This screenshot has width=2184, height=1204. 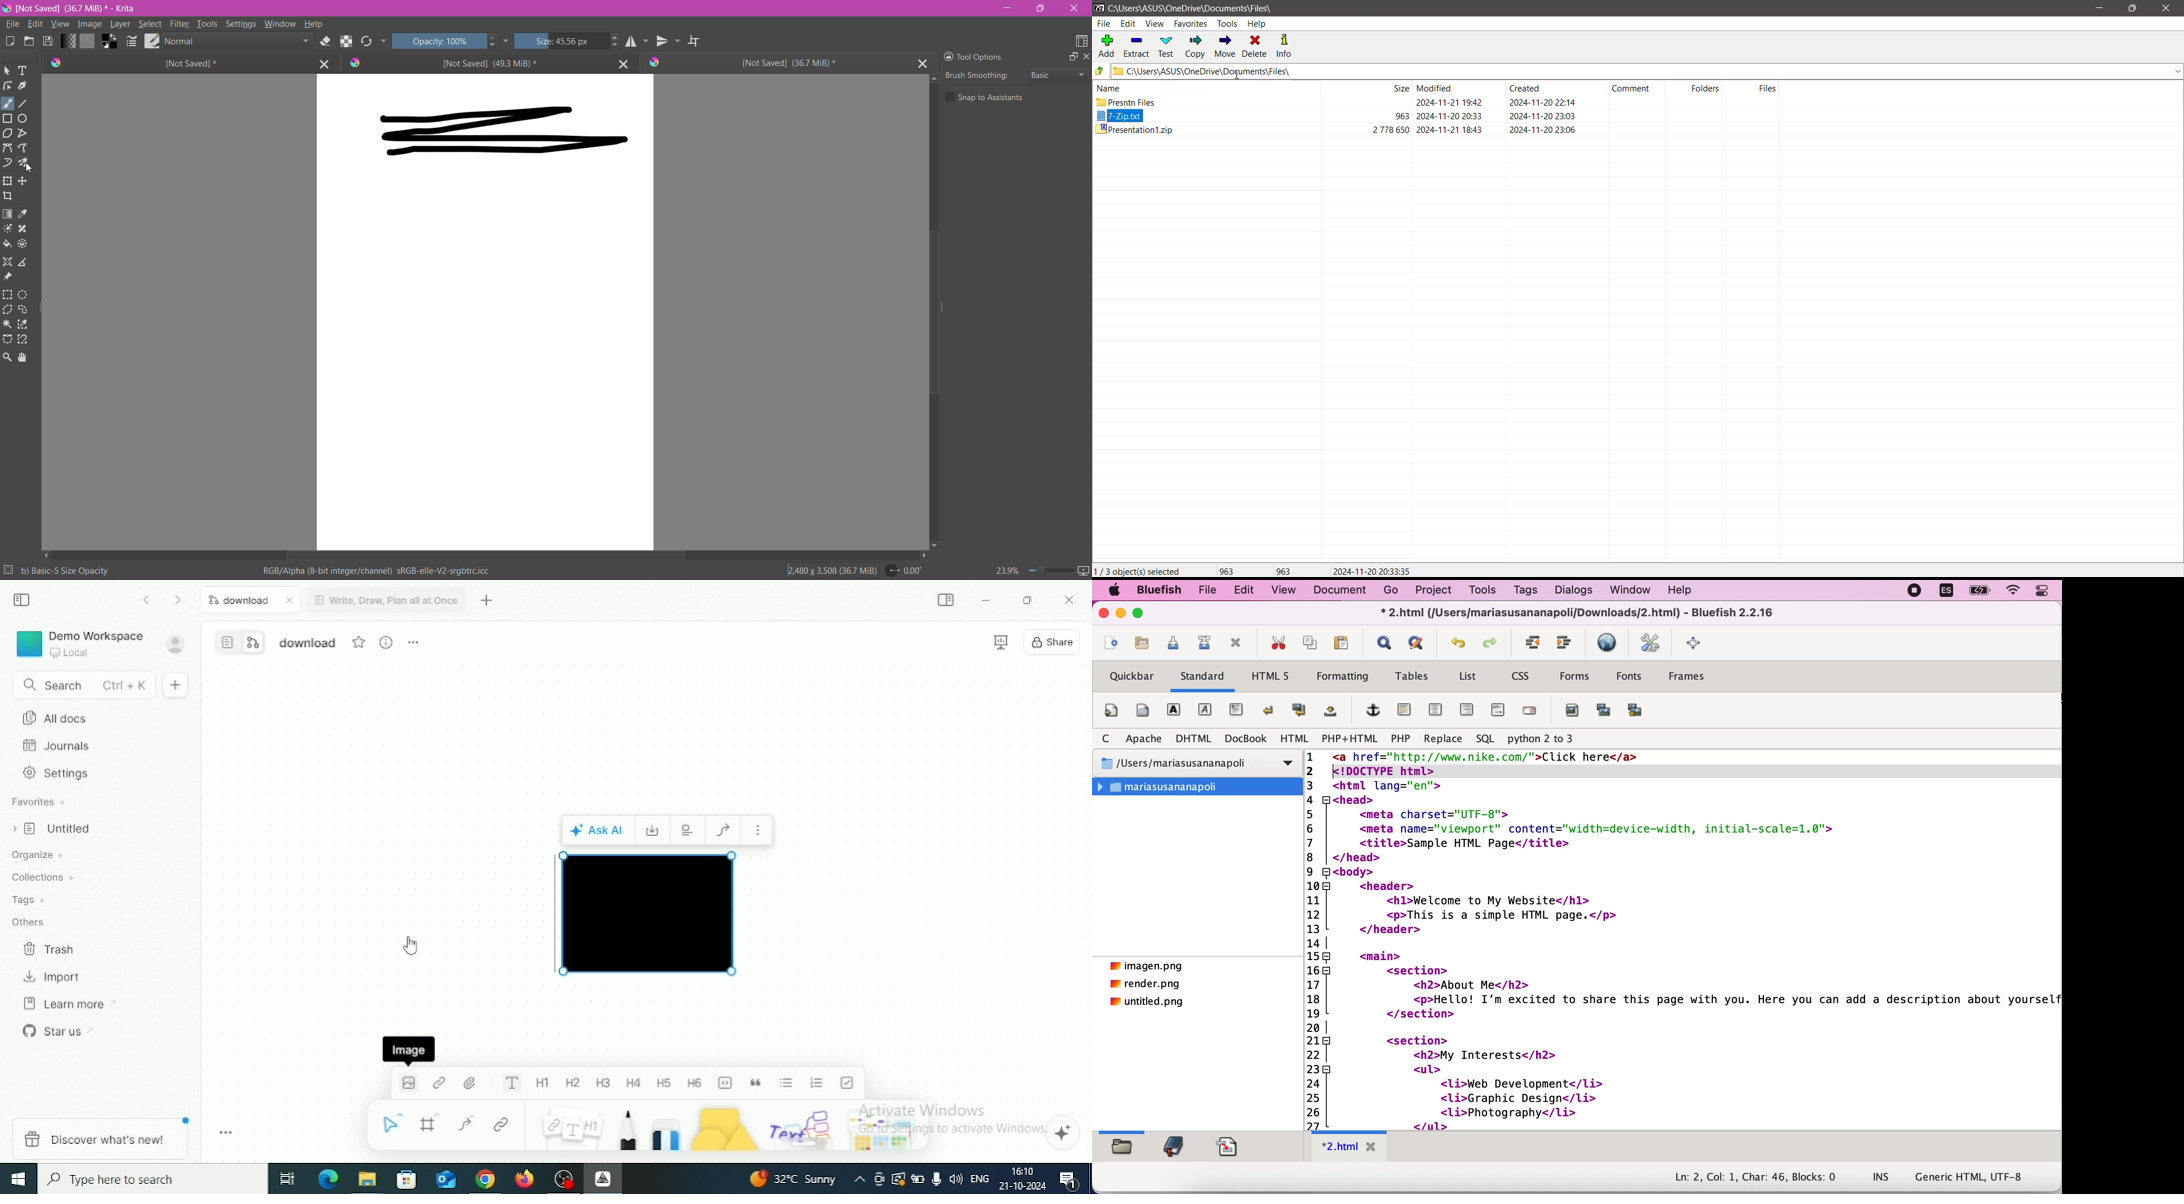 I want to click on horizontal rule, so click(x=1405, y=710).